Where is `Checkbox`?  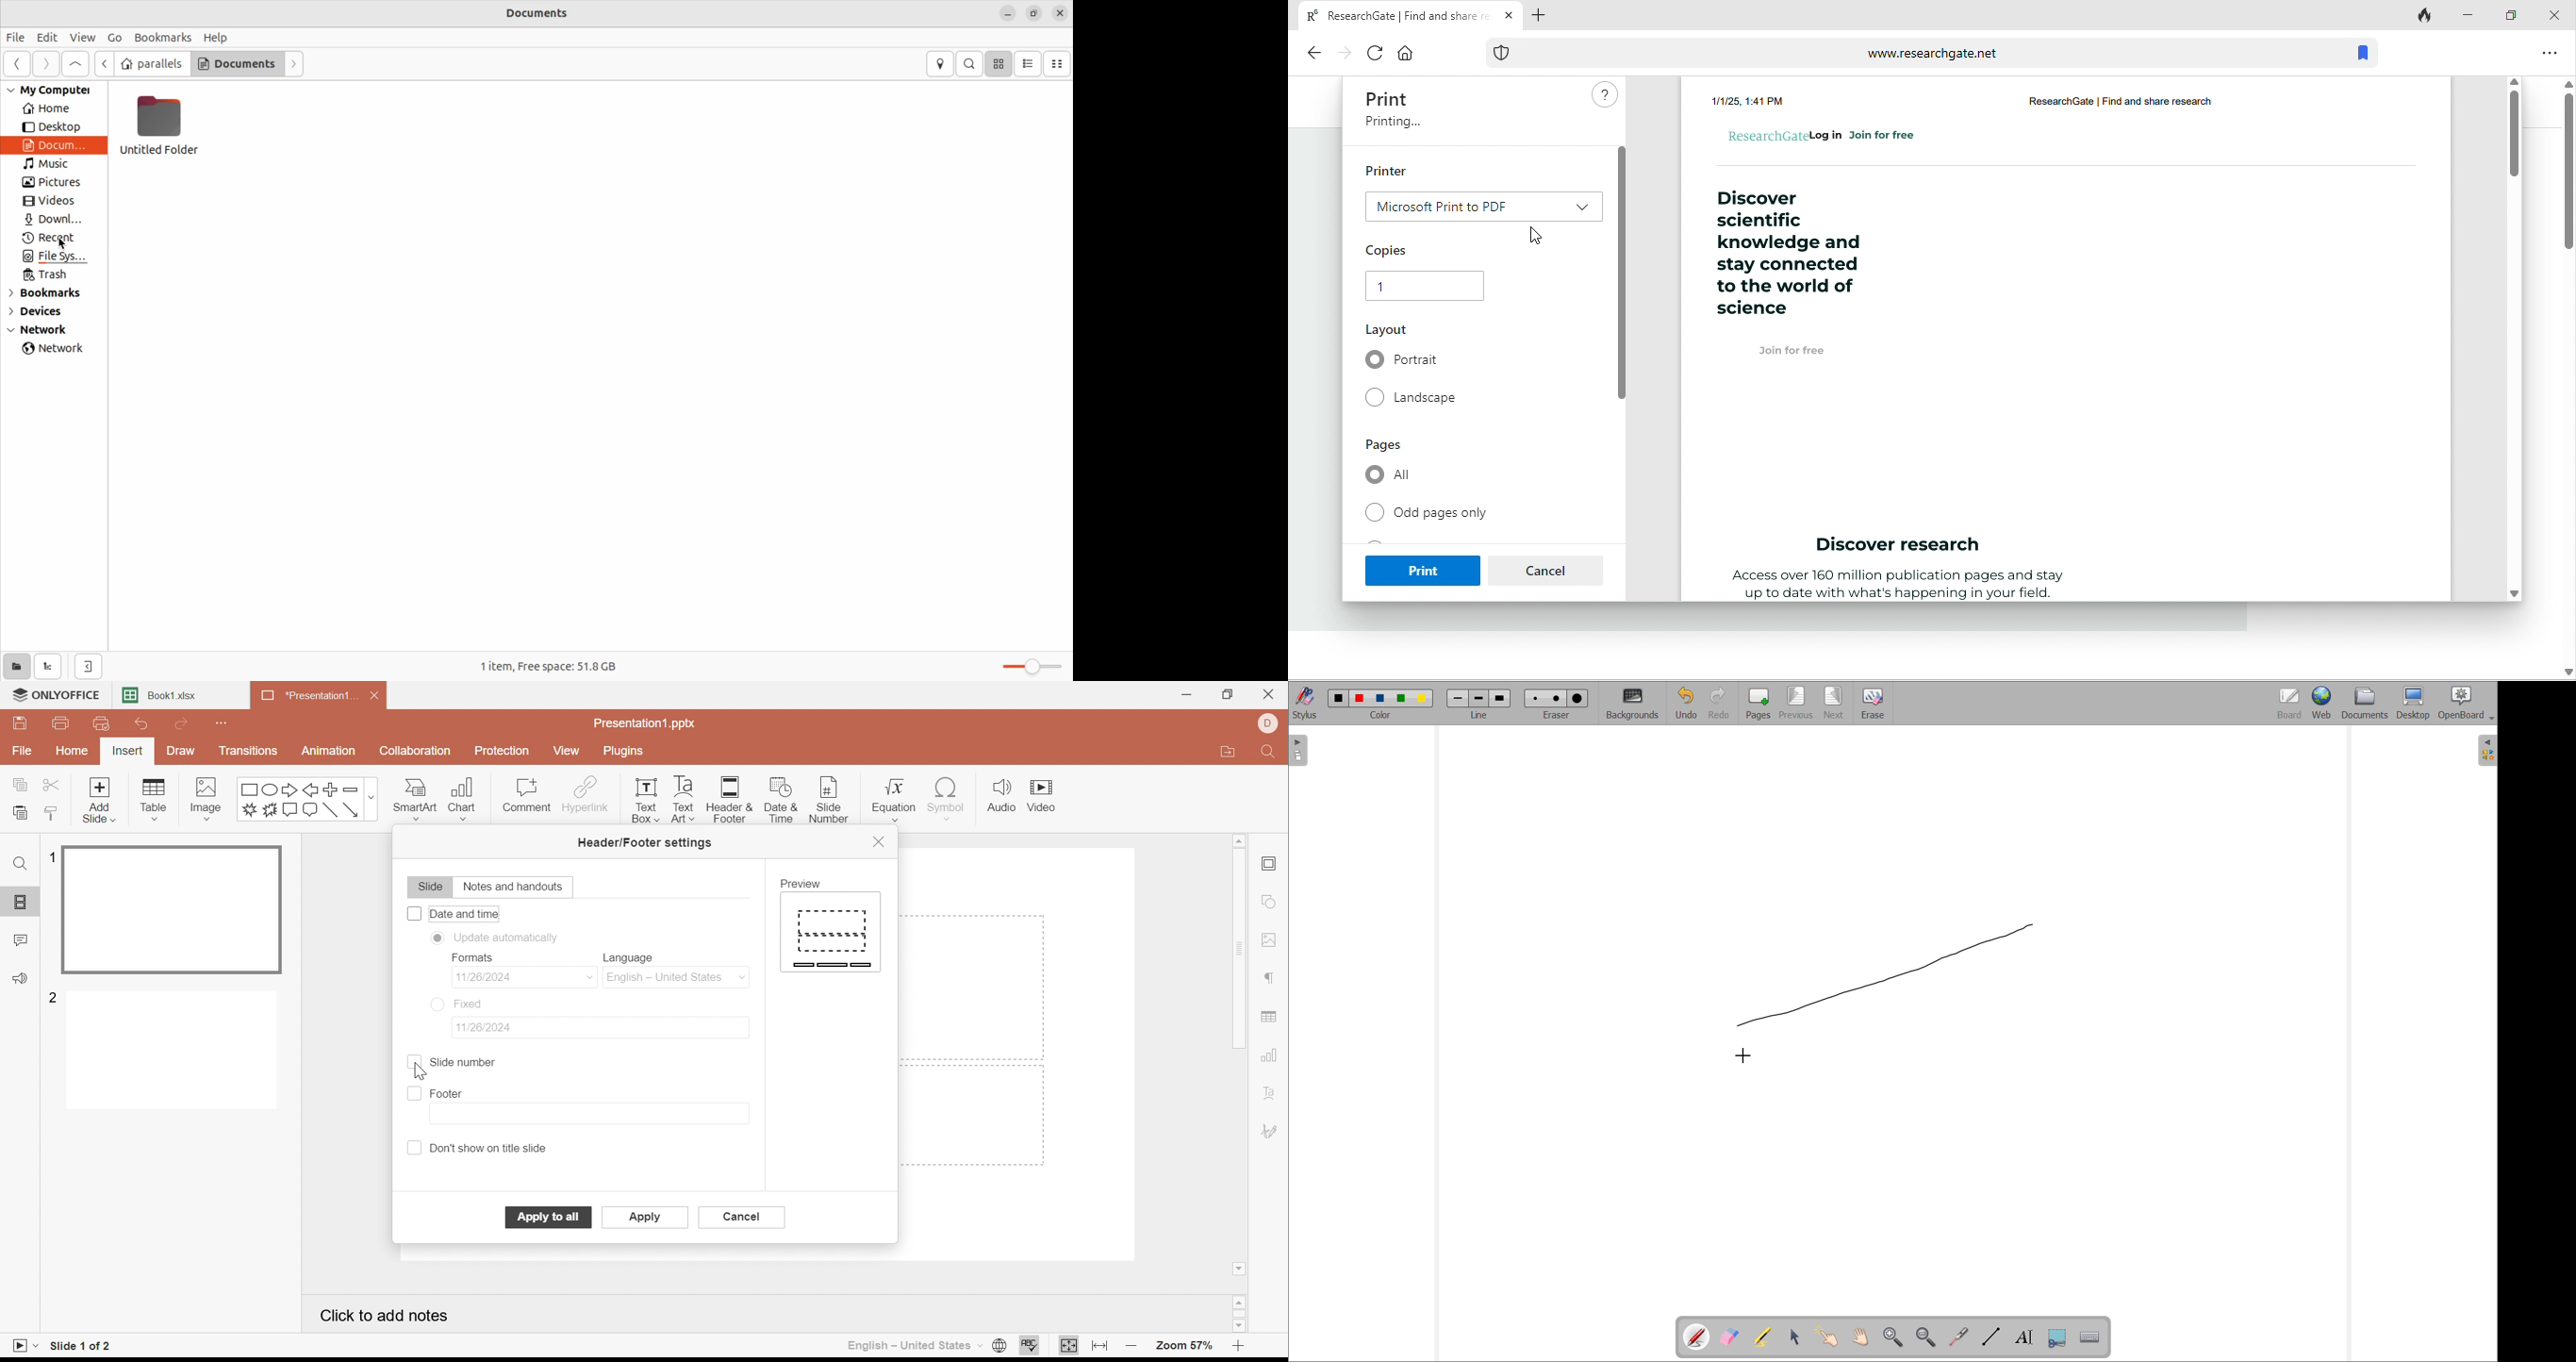
Checkbox is located at coordinates (413, 913).